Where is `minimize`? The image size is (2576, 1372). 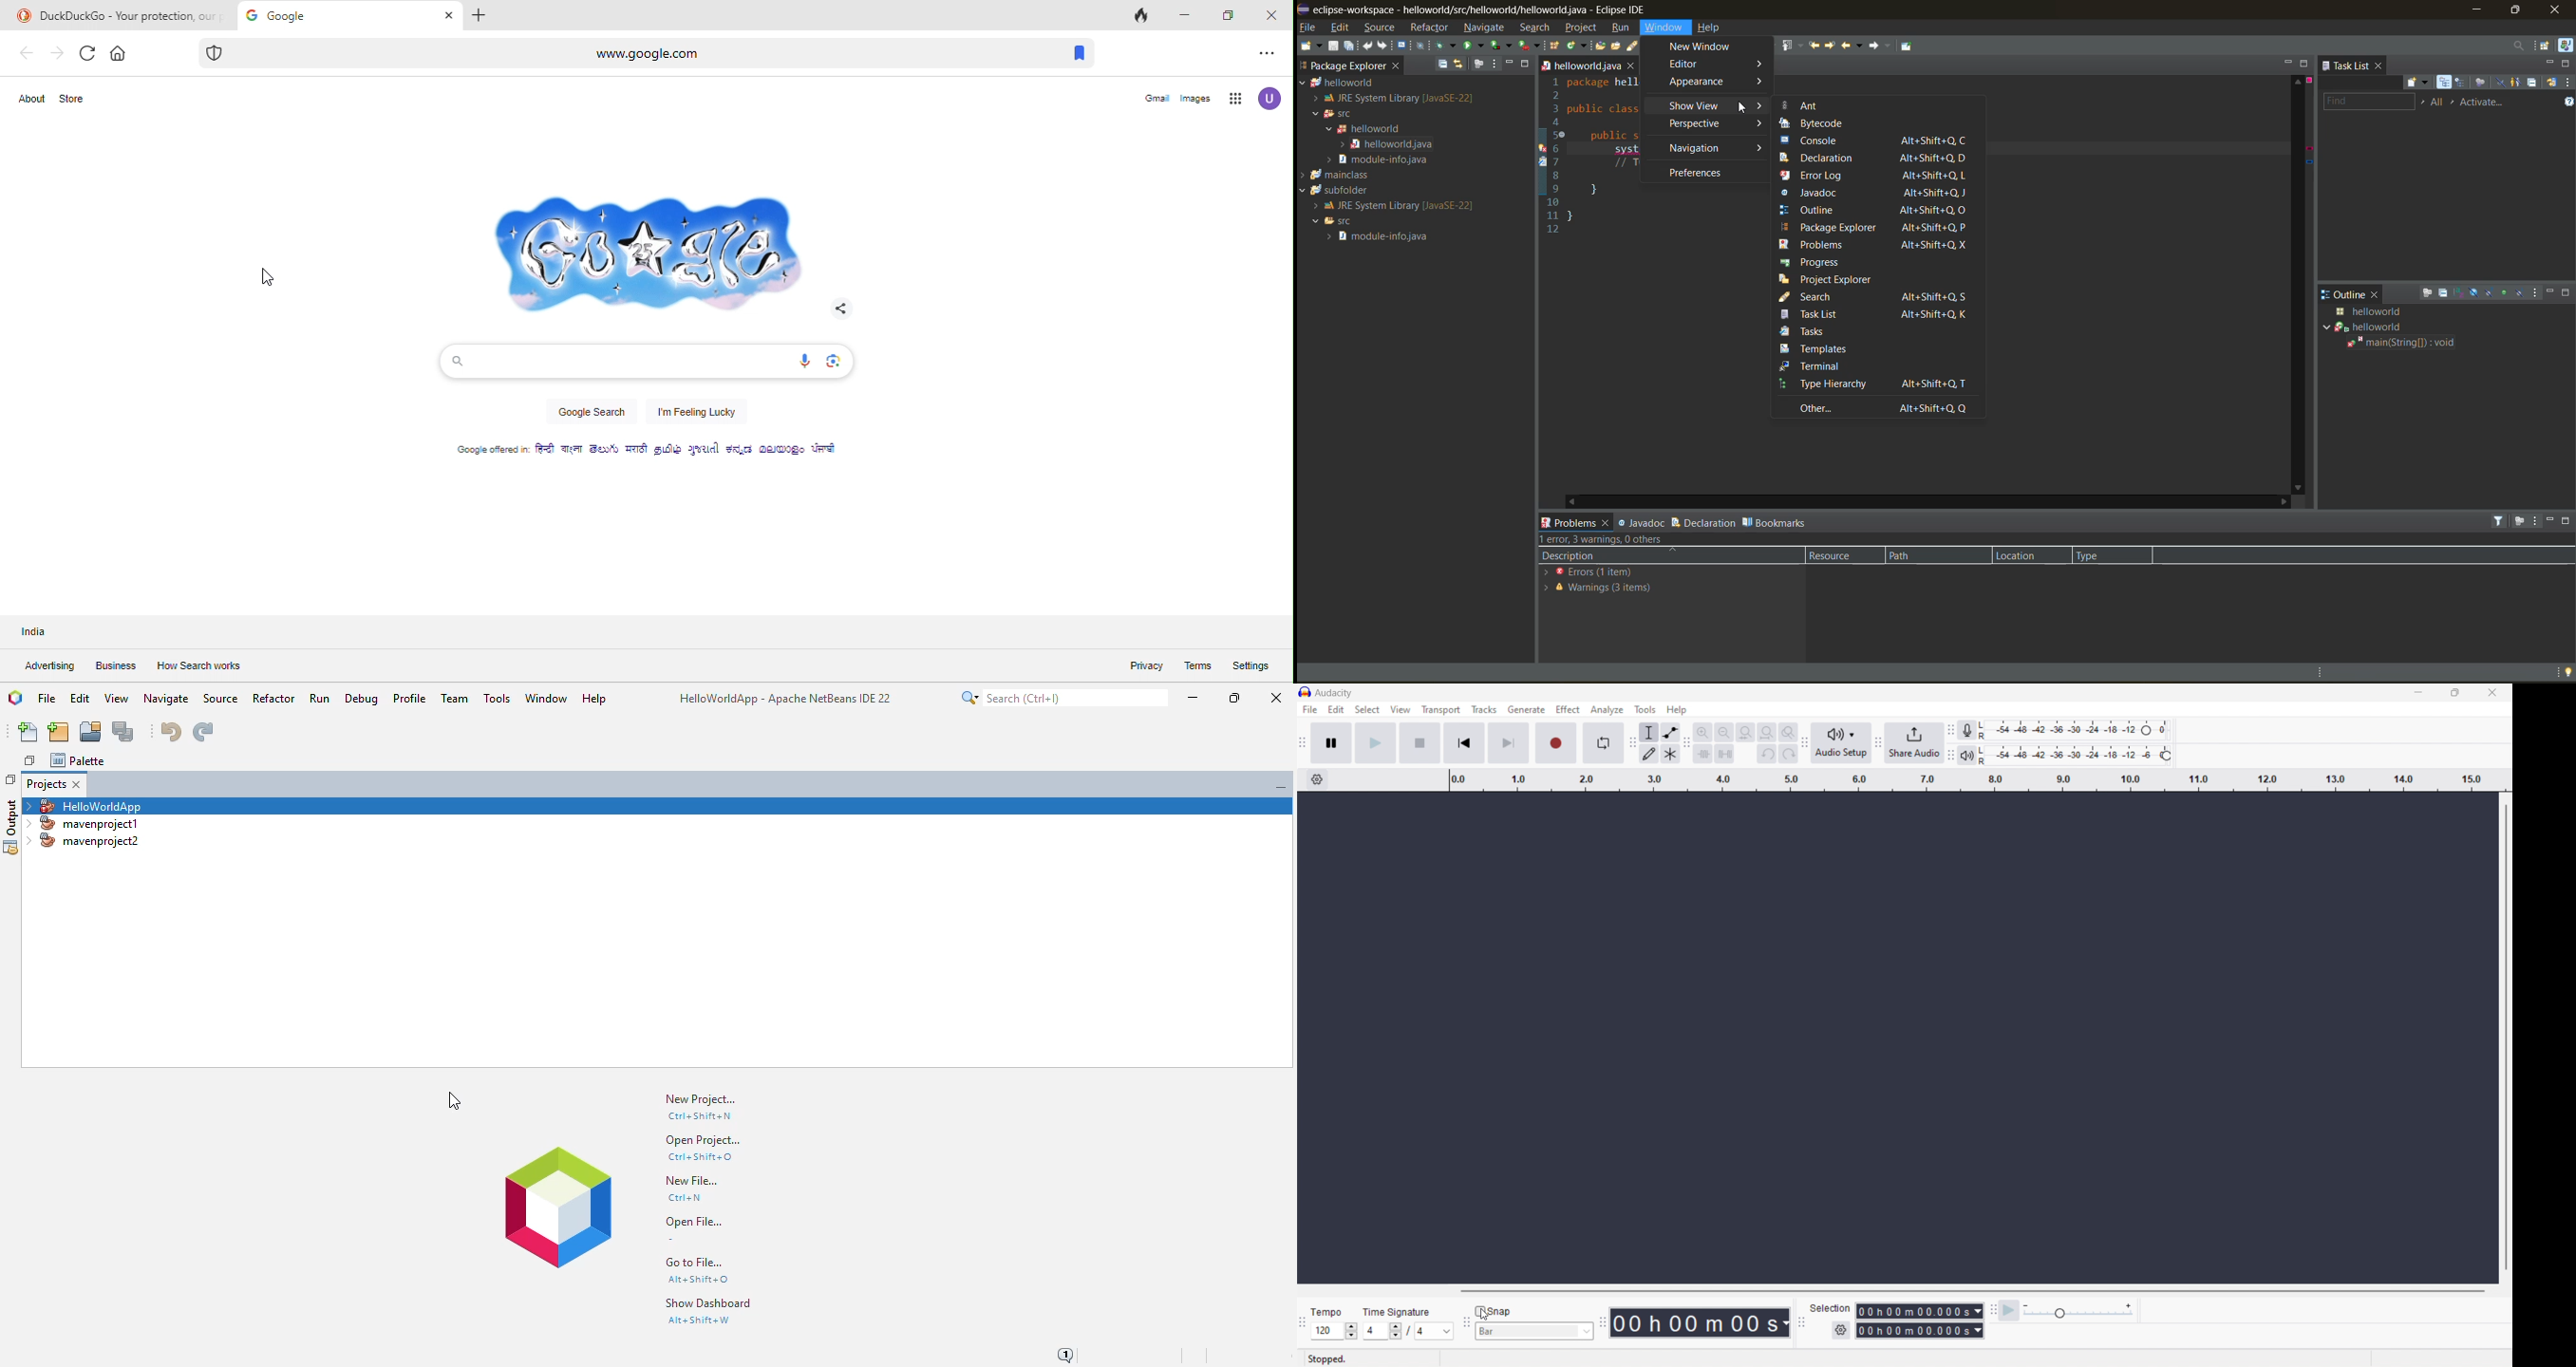
minimize is located at coordinates (2288, 62).